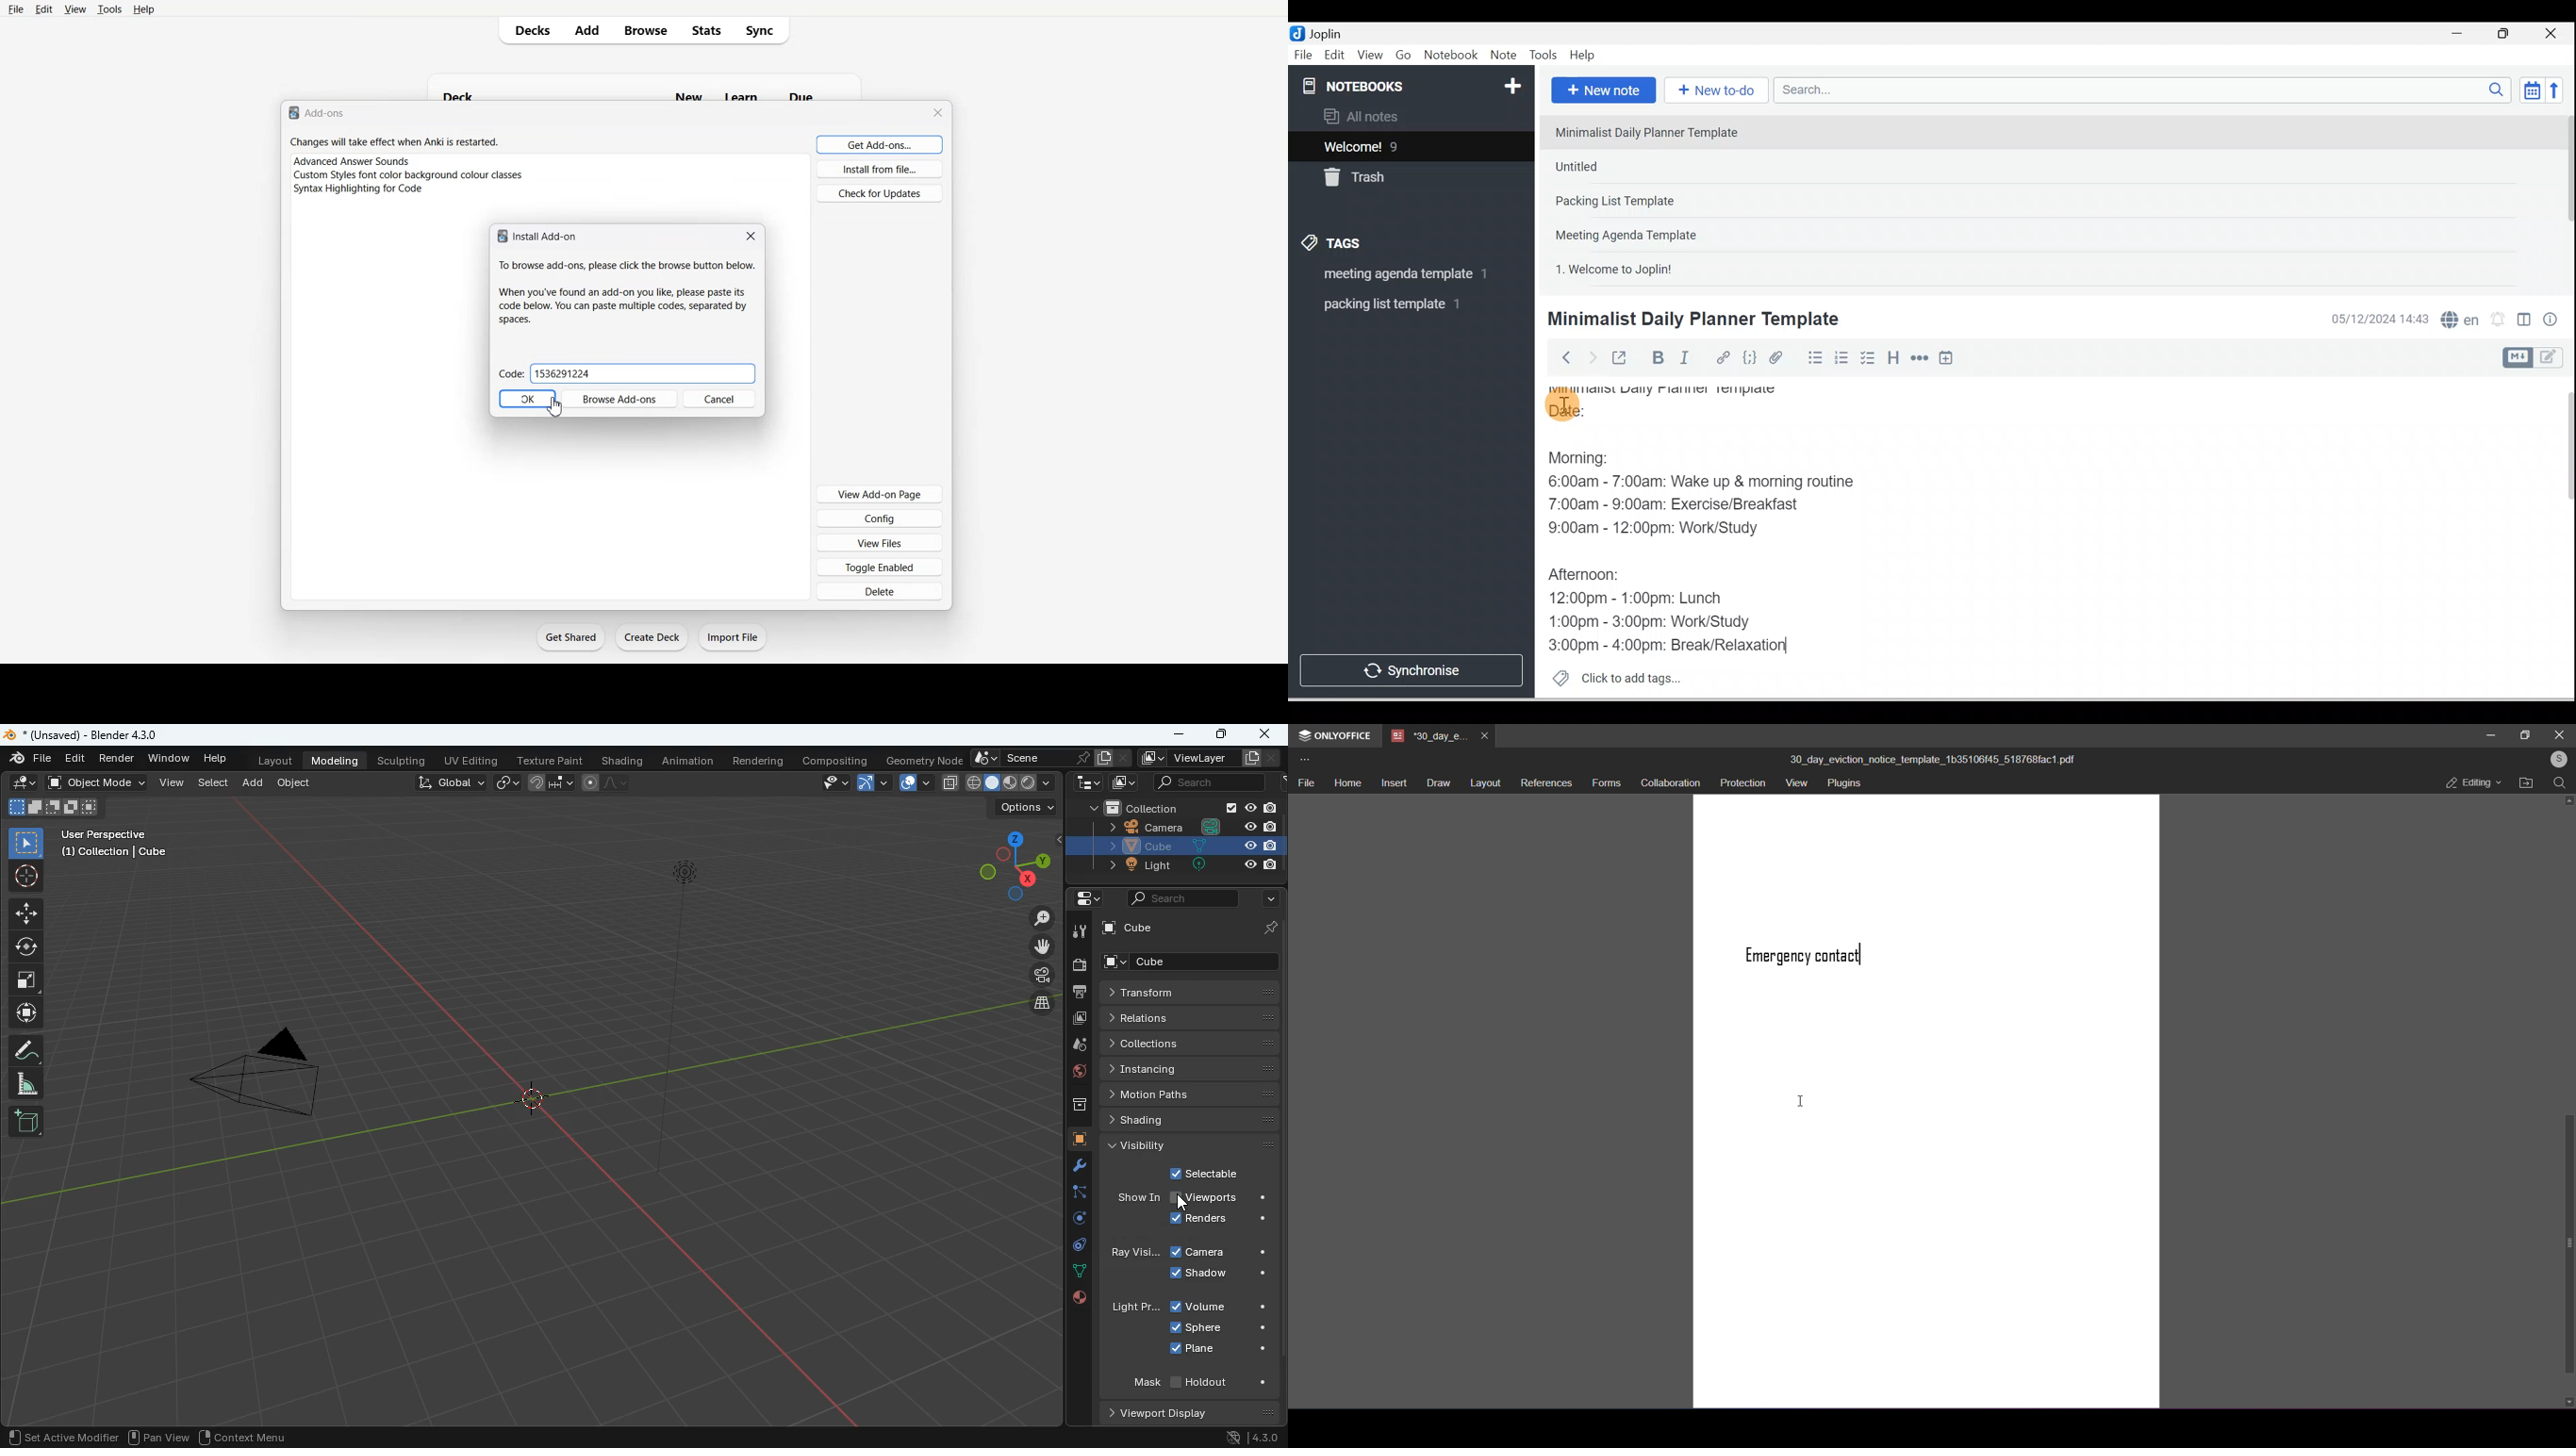  What do you see at coordinates (624, 304) in the screenshot?
I see `text` at bounding box center [624, 304].